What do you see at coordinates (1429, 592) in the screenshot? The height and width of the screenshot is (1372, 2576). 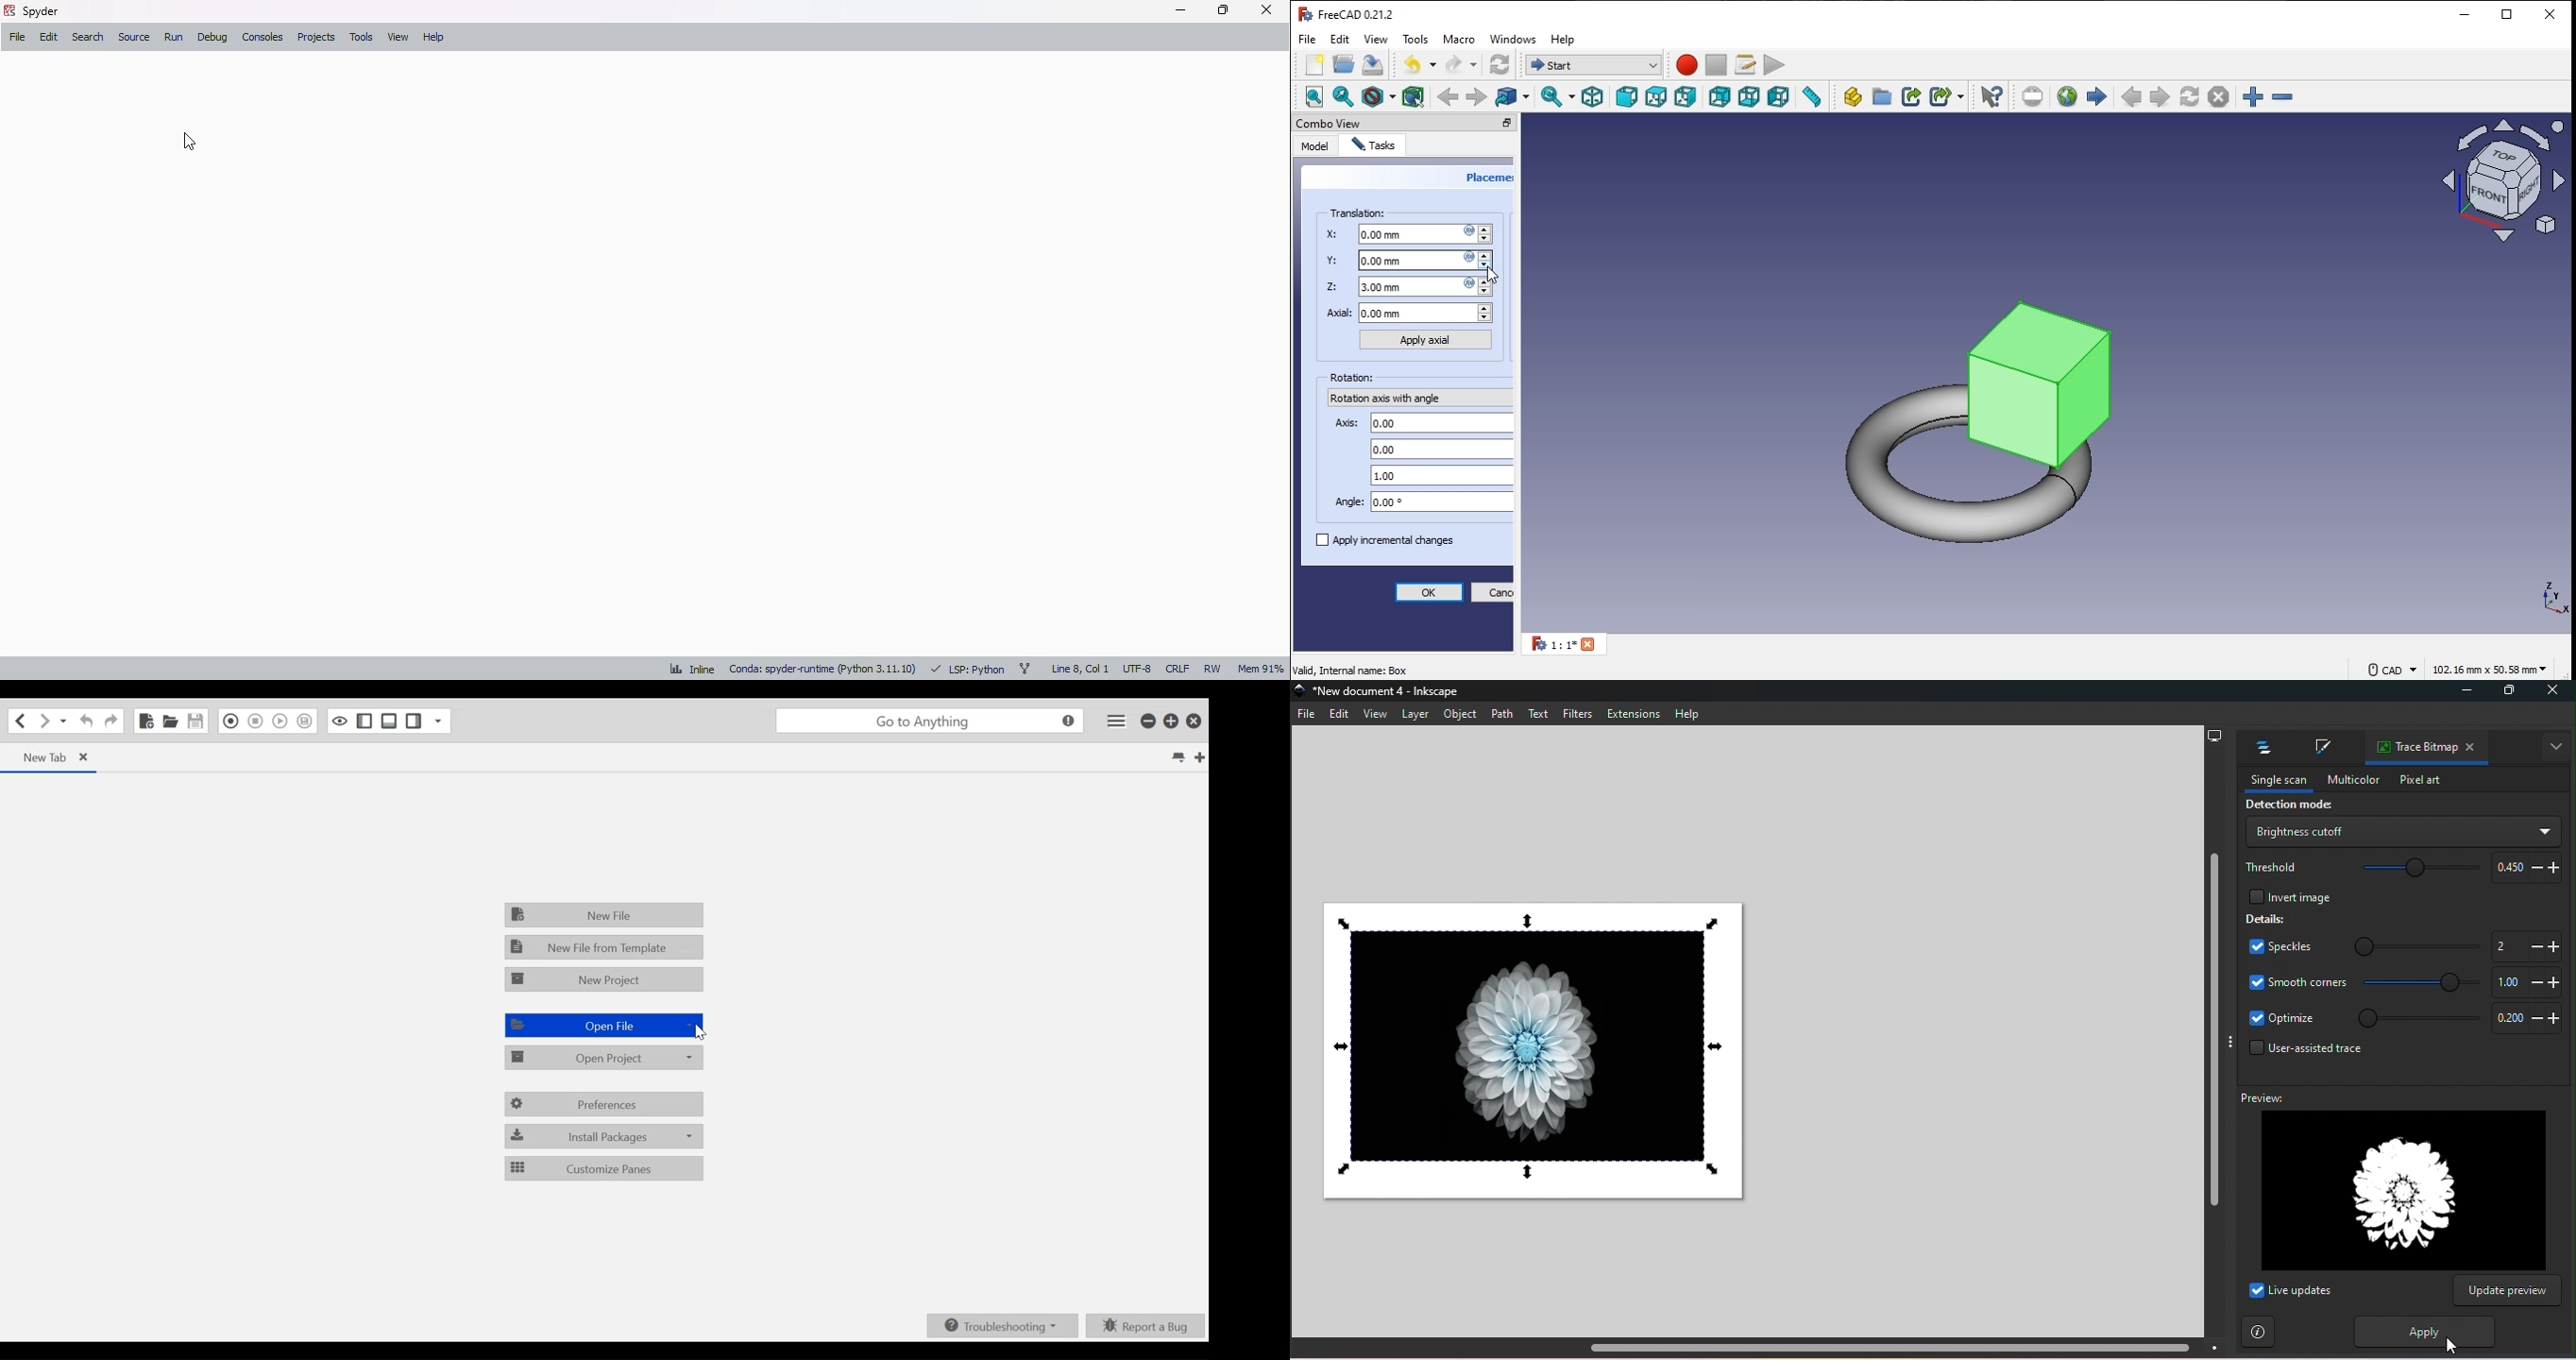 I see `ok` at bounding box center [1429, 592].